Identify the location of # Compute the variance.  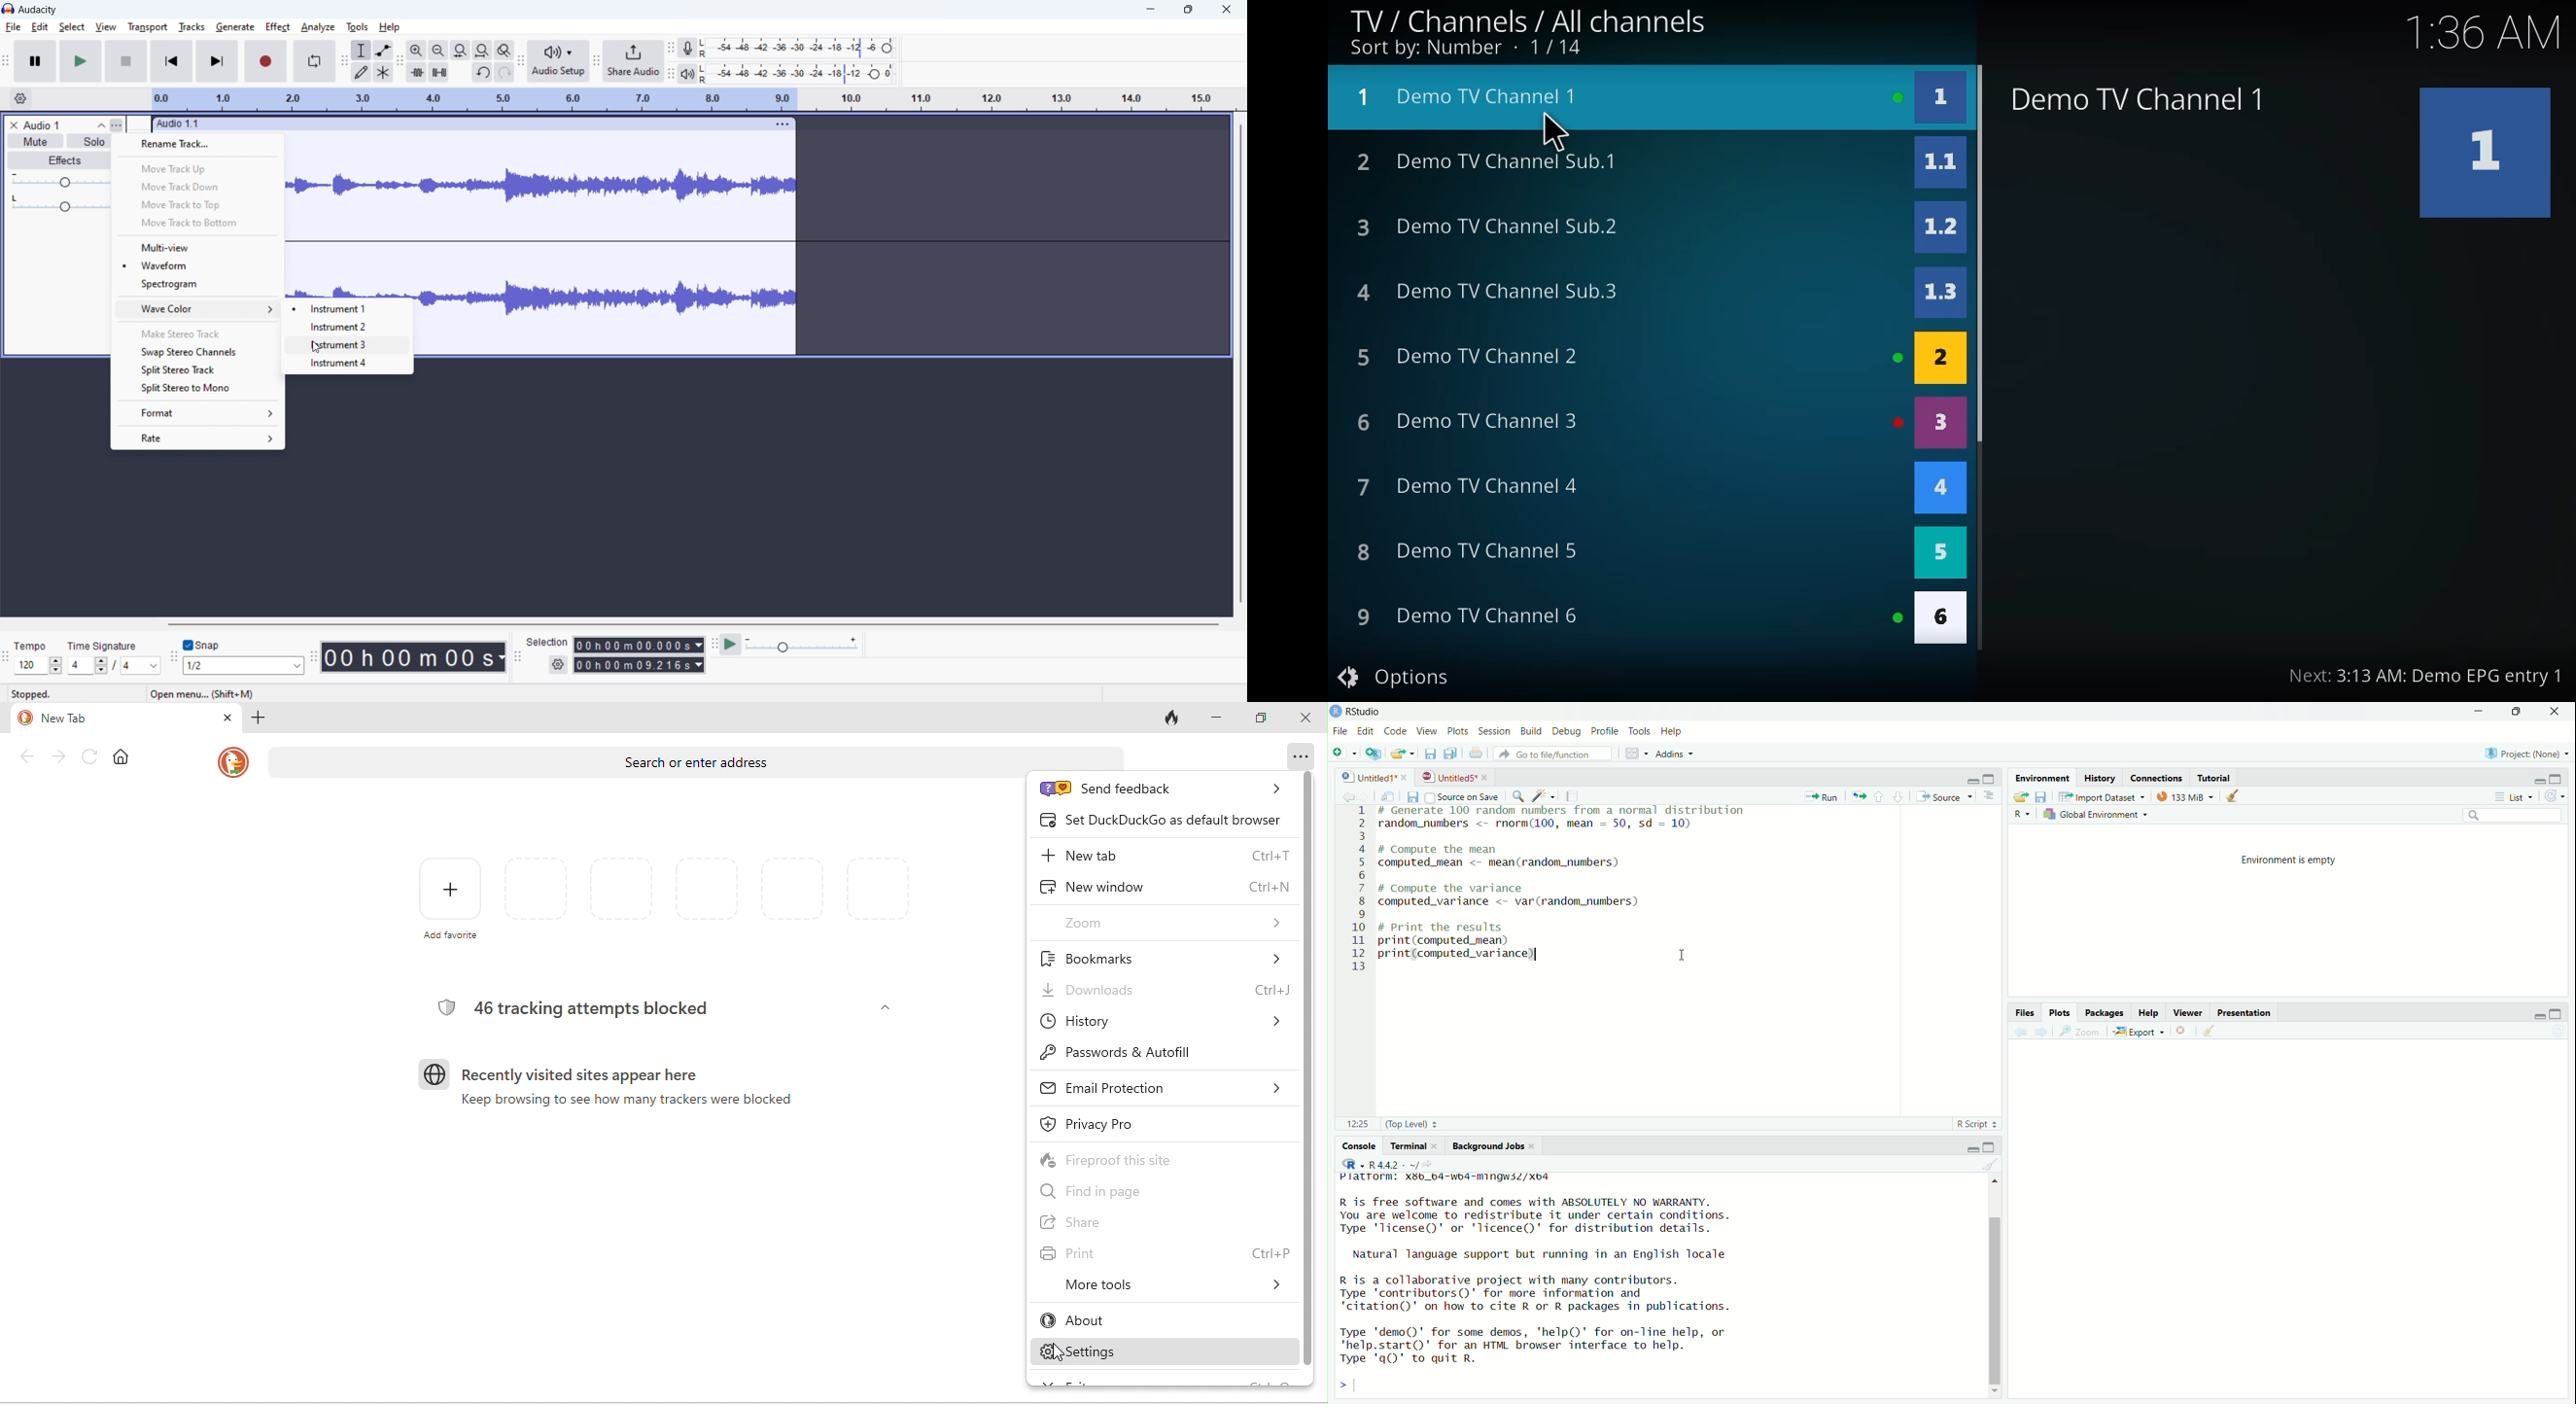
(1470, 887).